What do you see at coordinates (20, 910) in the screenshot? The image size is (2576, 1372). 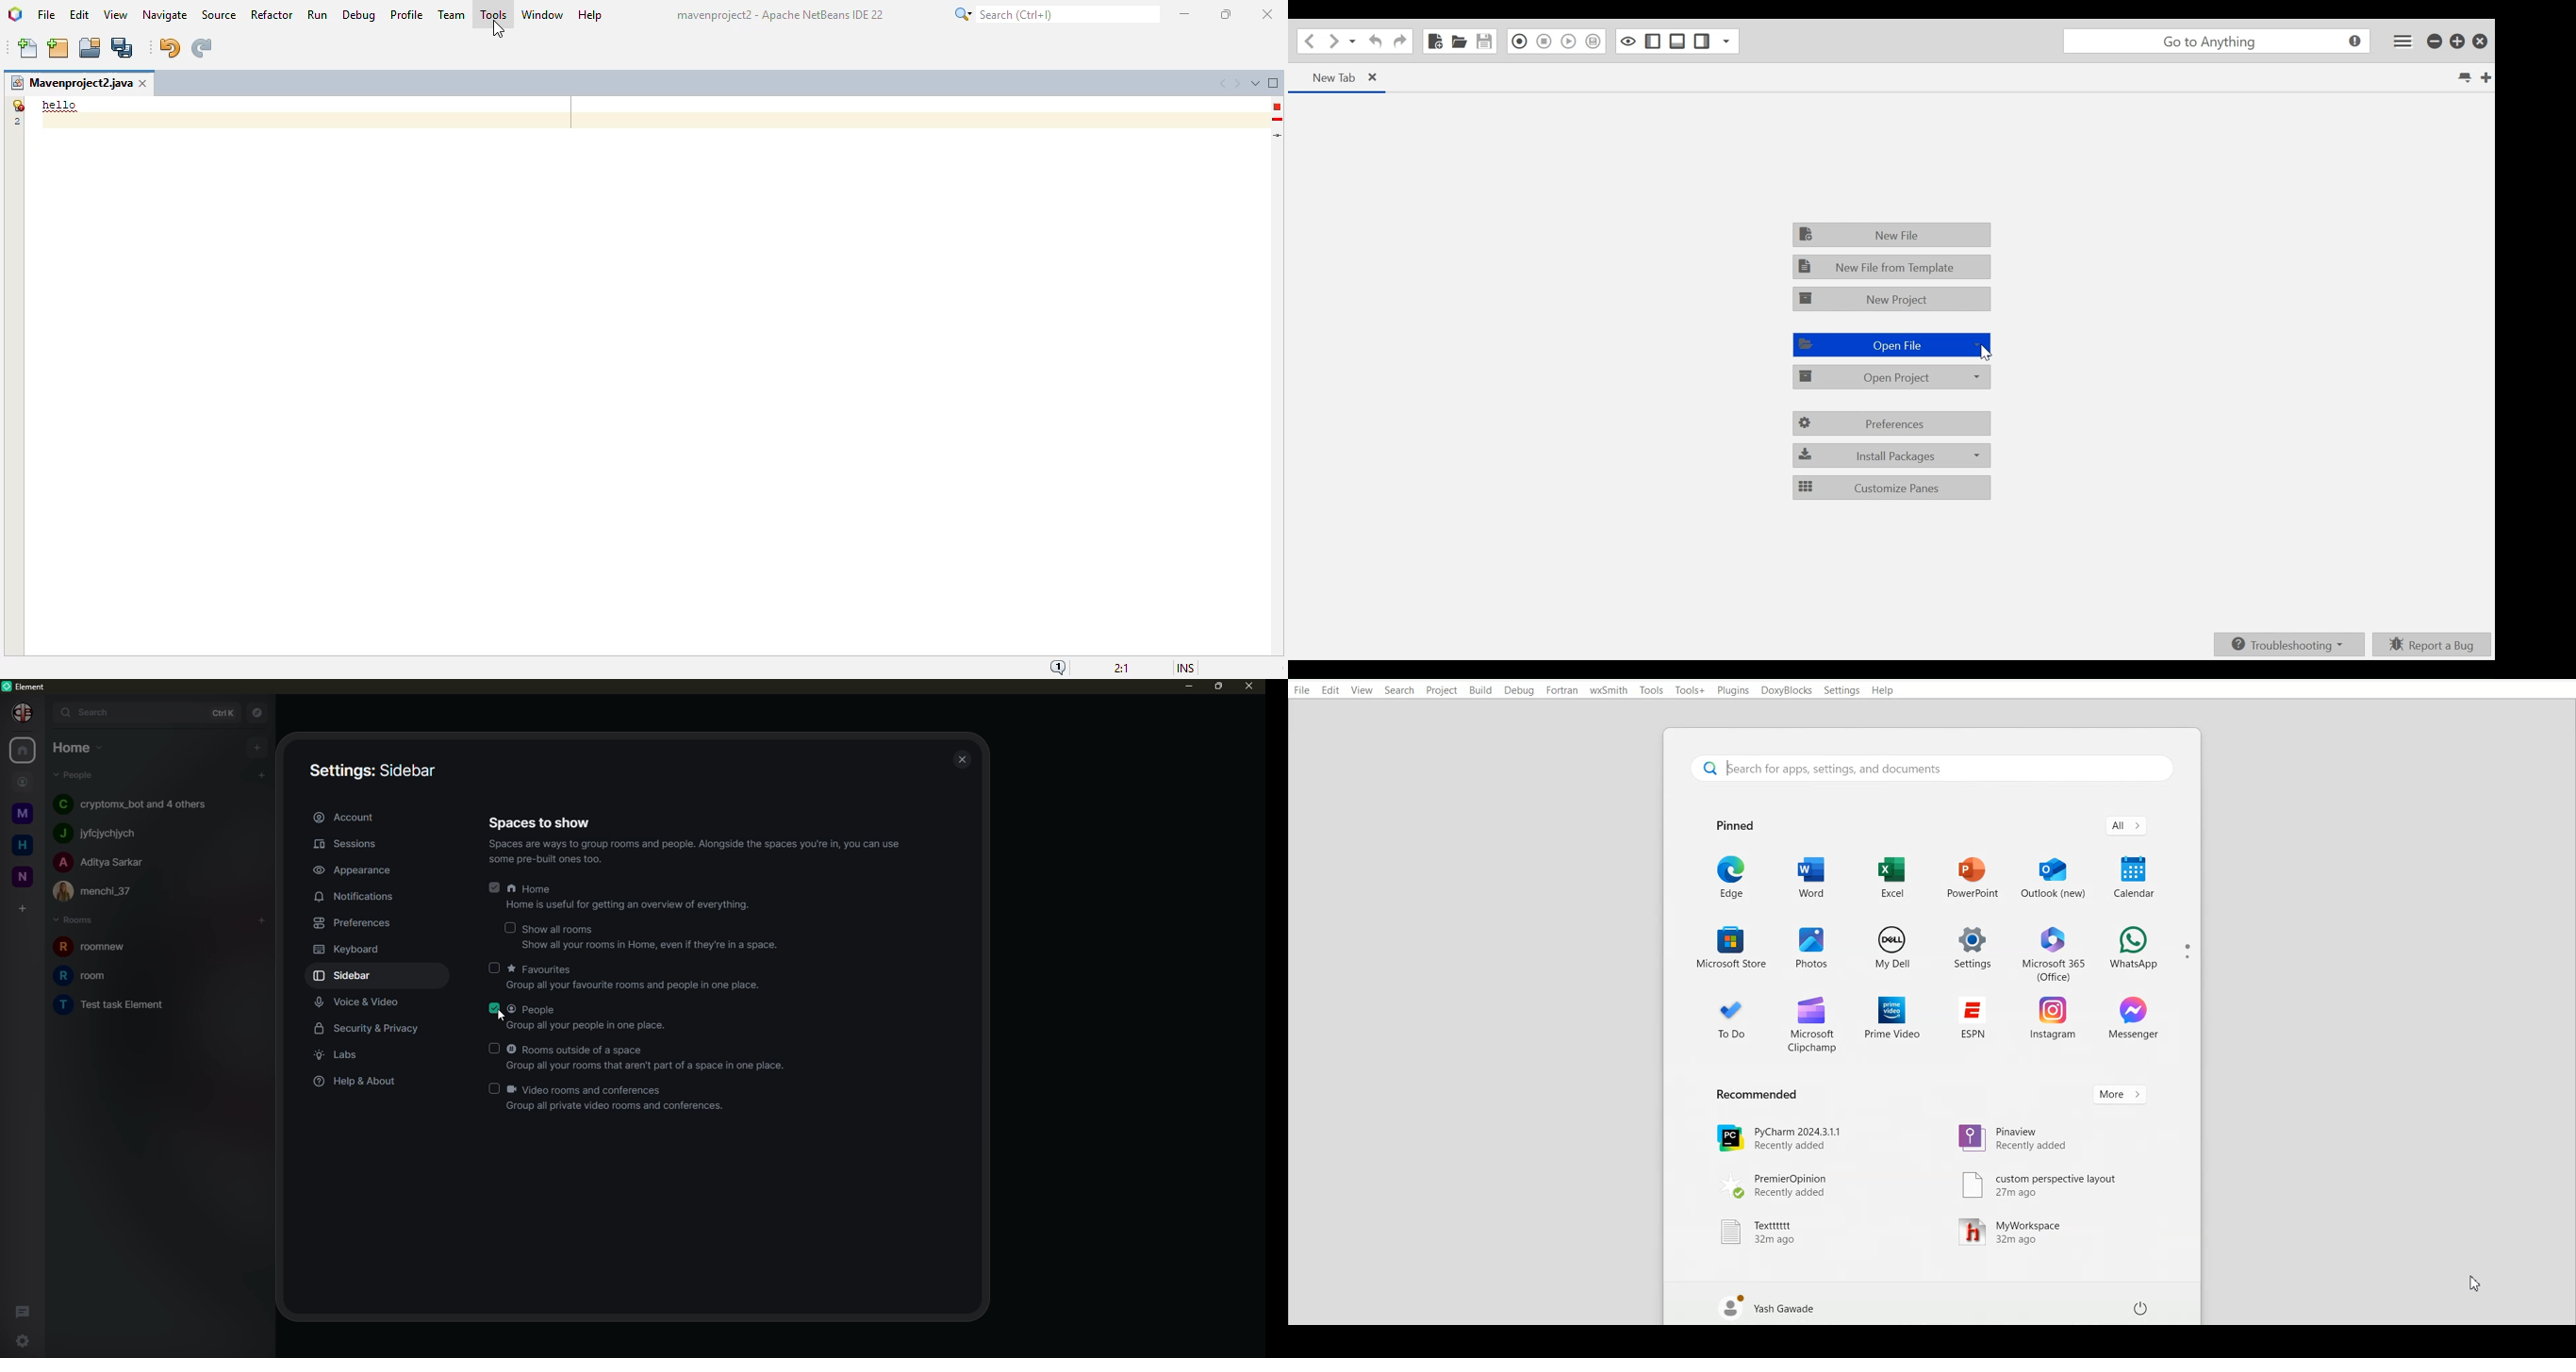 I see `create space` at bounding box center [20, 910].